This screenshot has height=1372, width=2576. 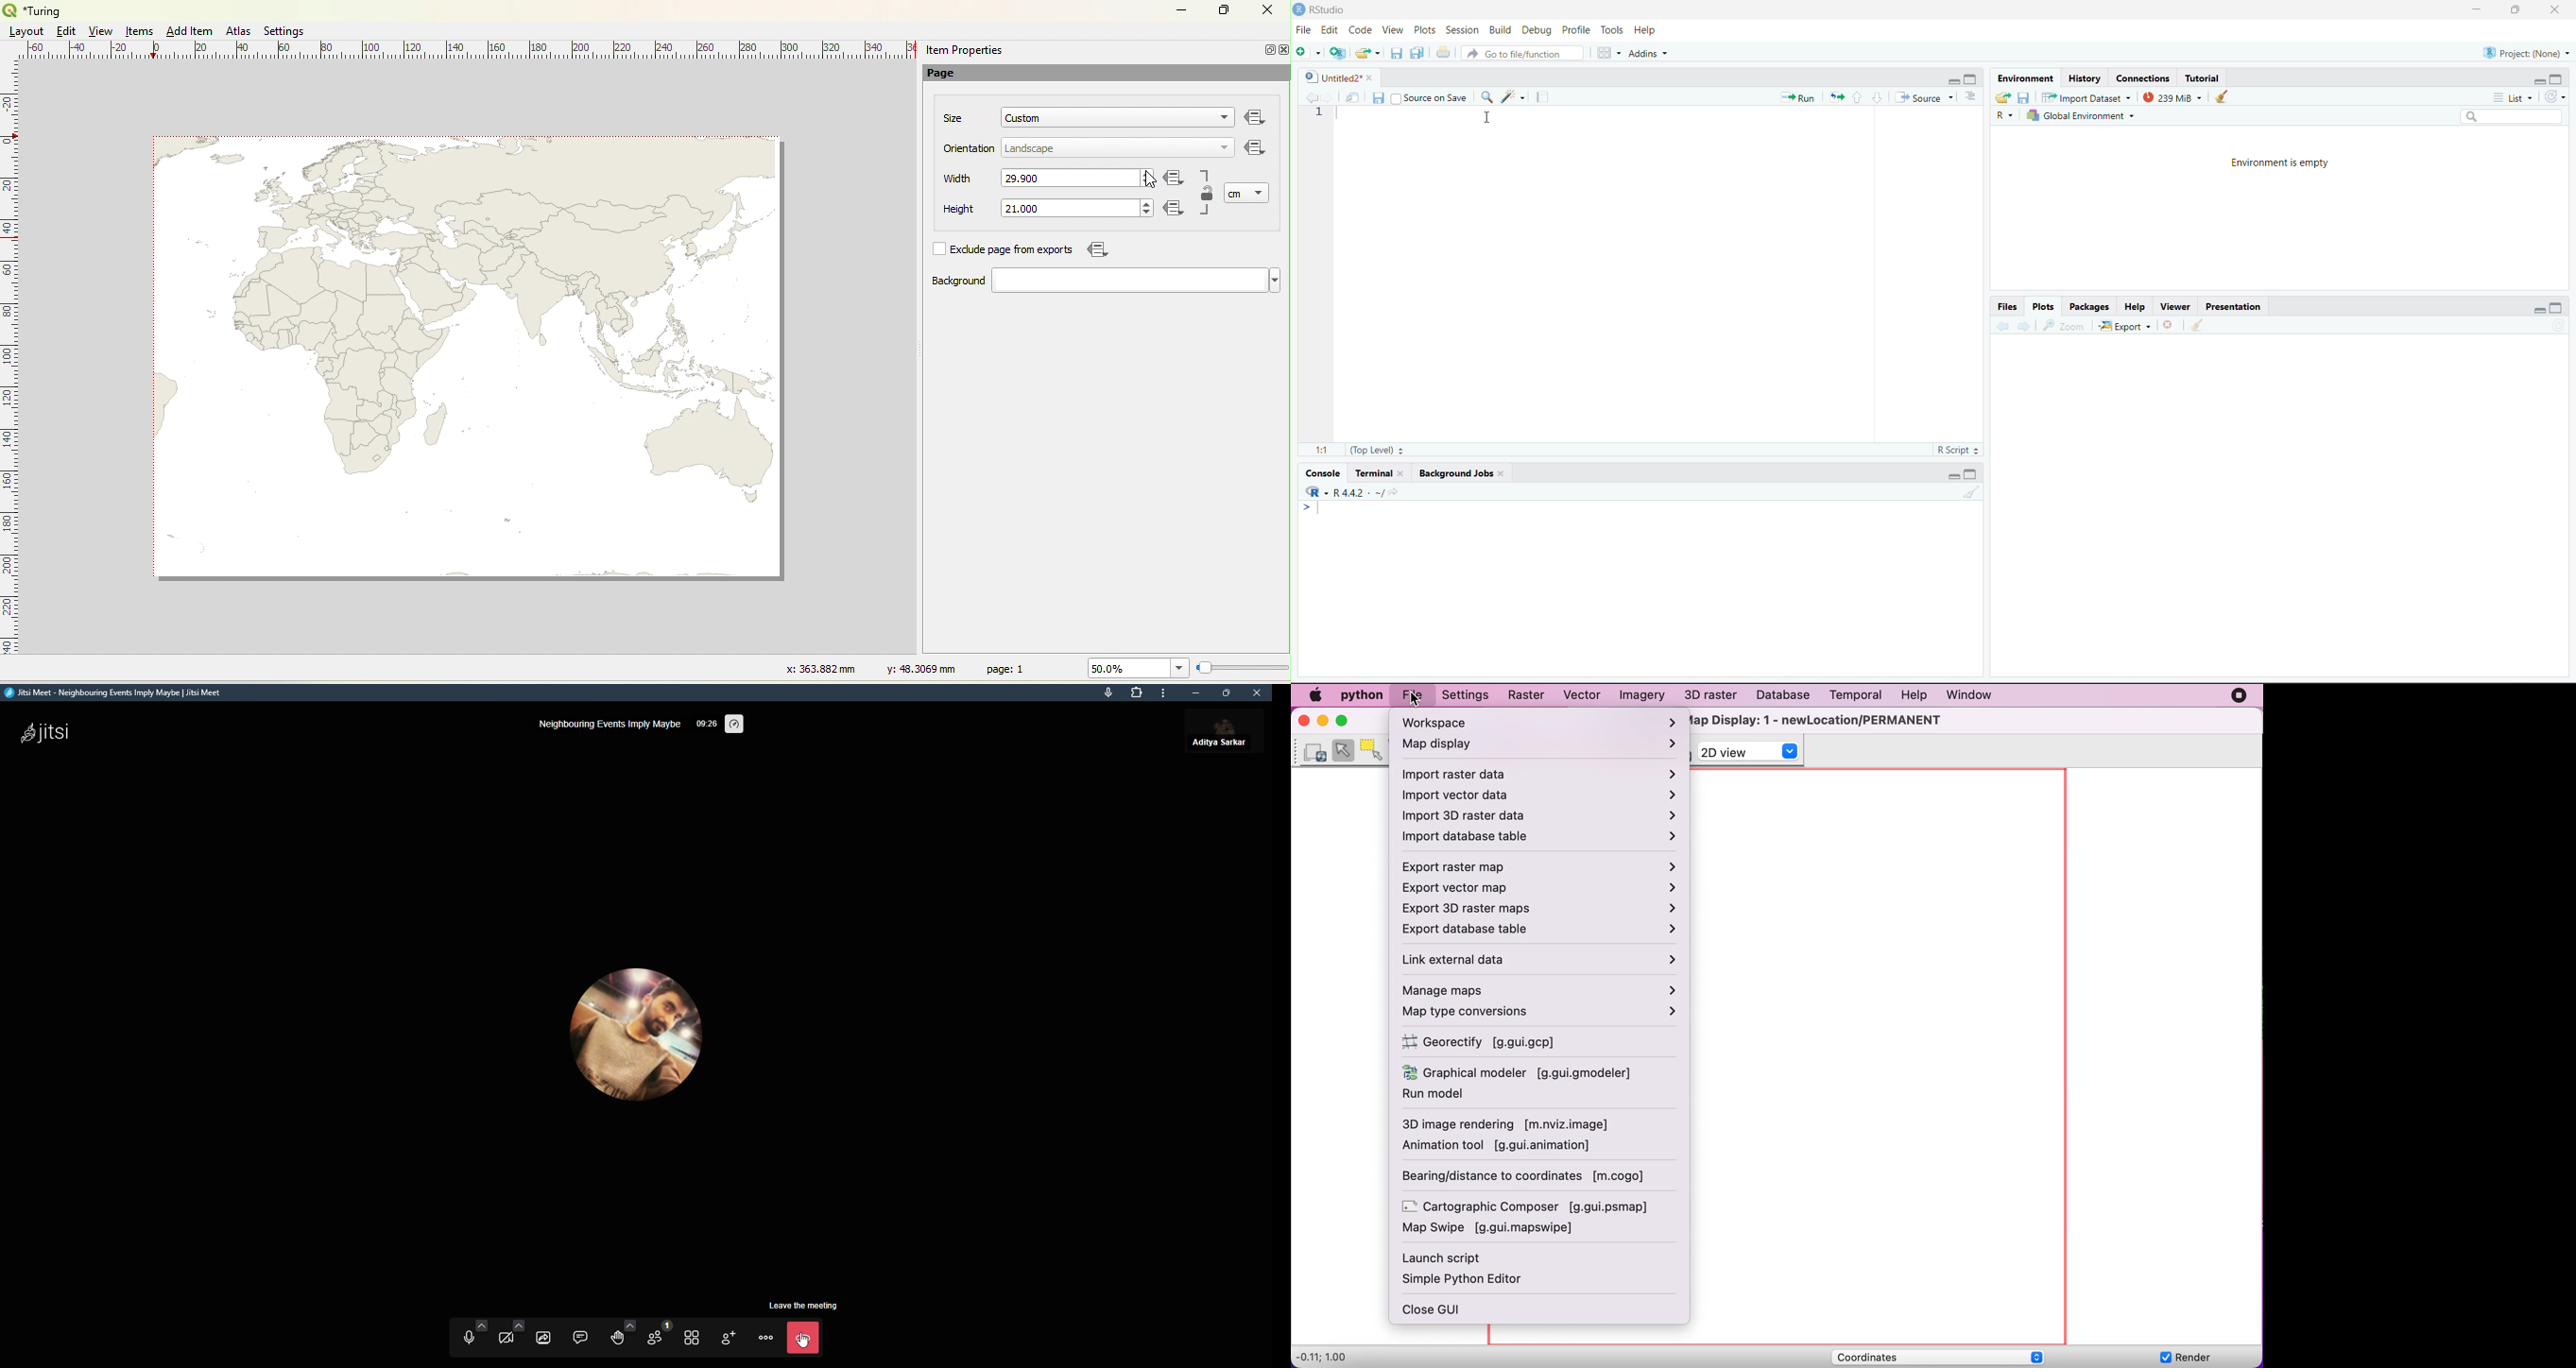 What do you see at coordinates (10, 369) in the screenshot?
I see `Ruler` at bounding box center [10, 369].